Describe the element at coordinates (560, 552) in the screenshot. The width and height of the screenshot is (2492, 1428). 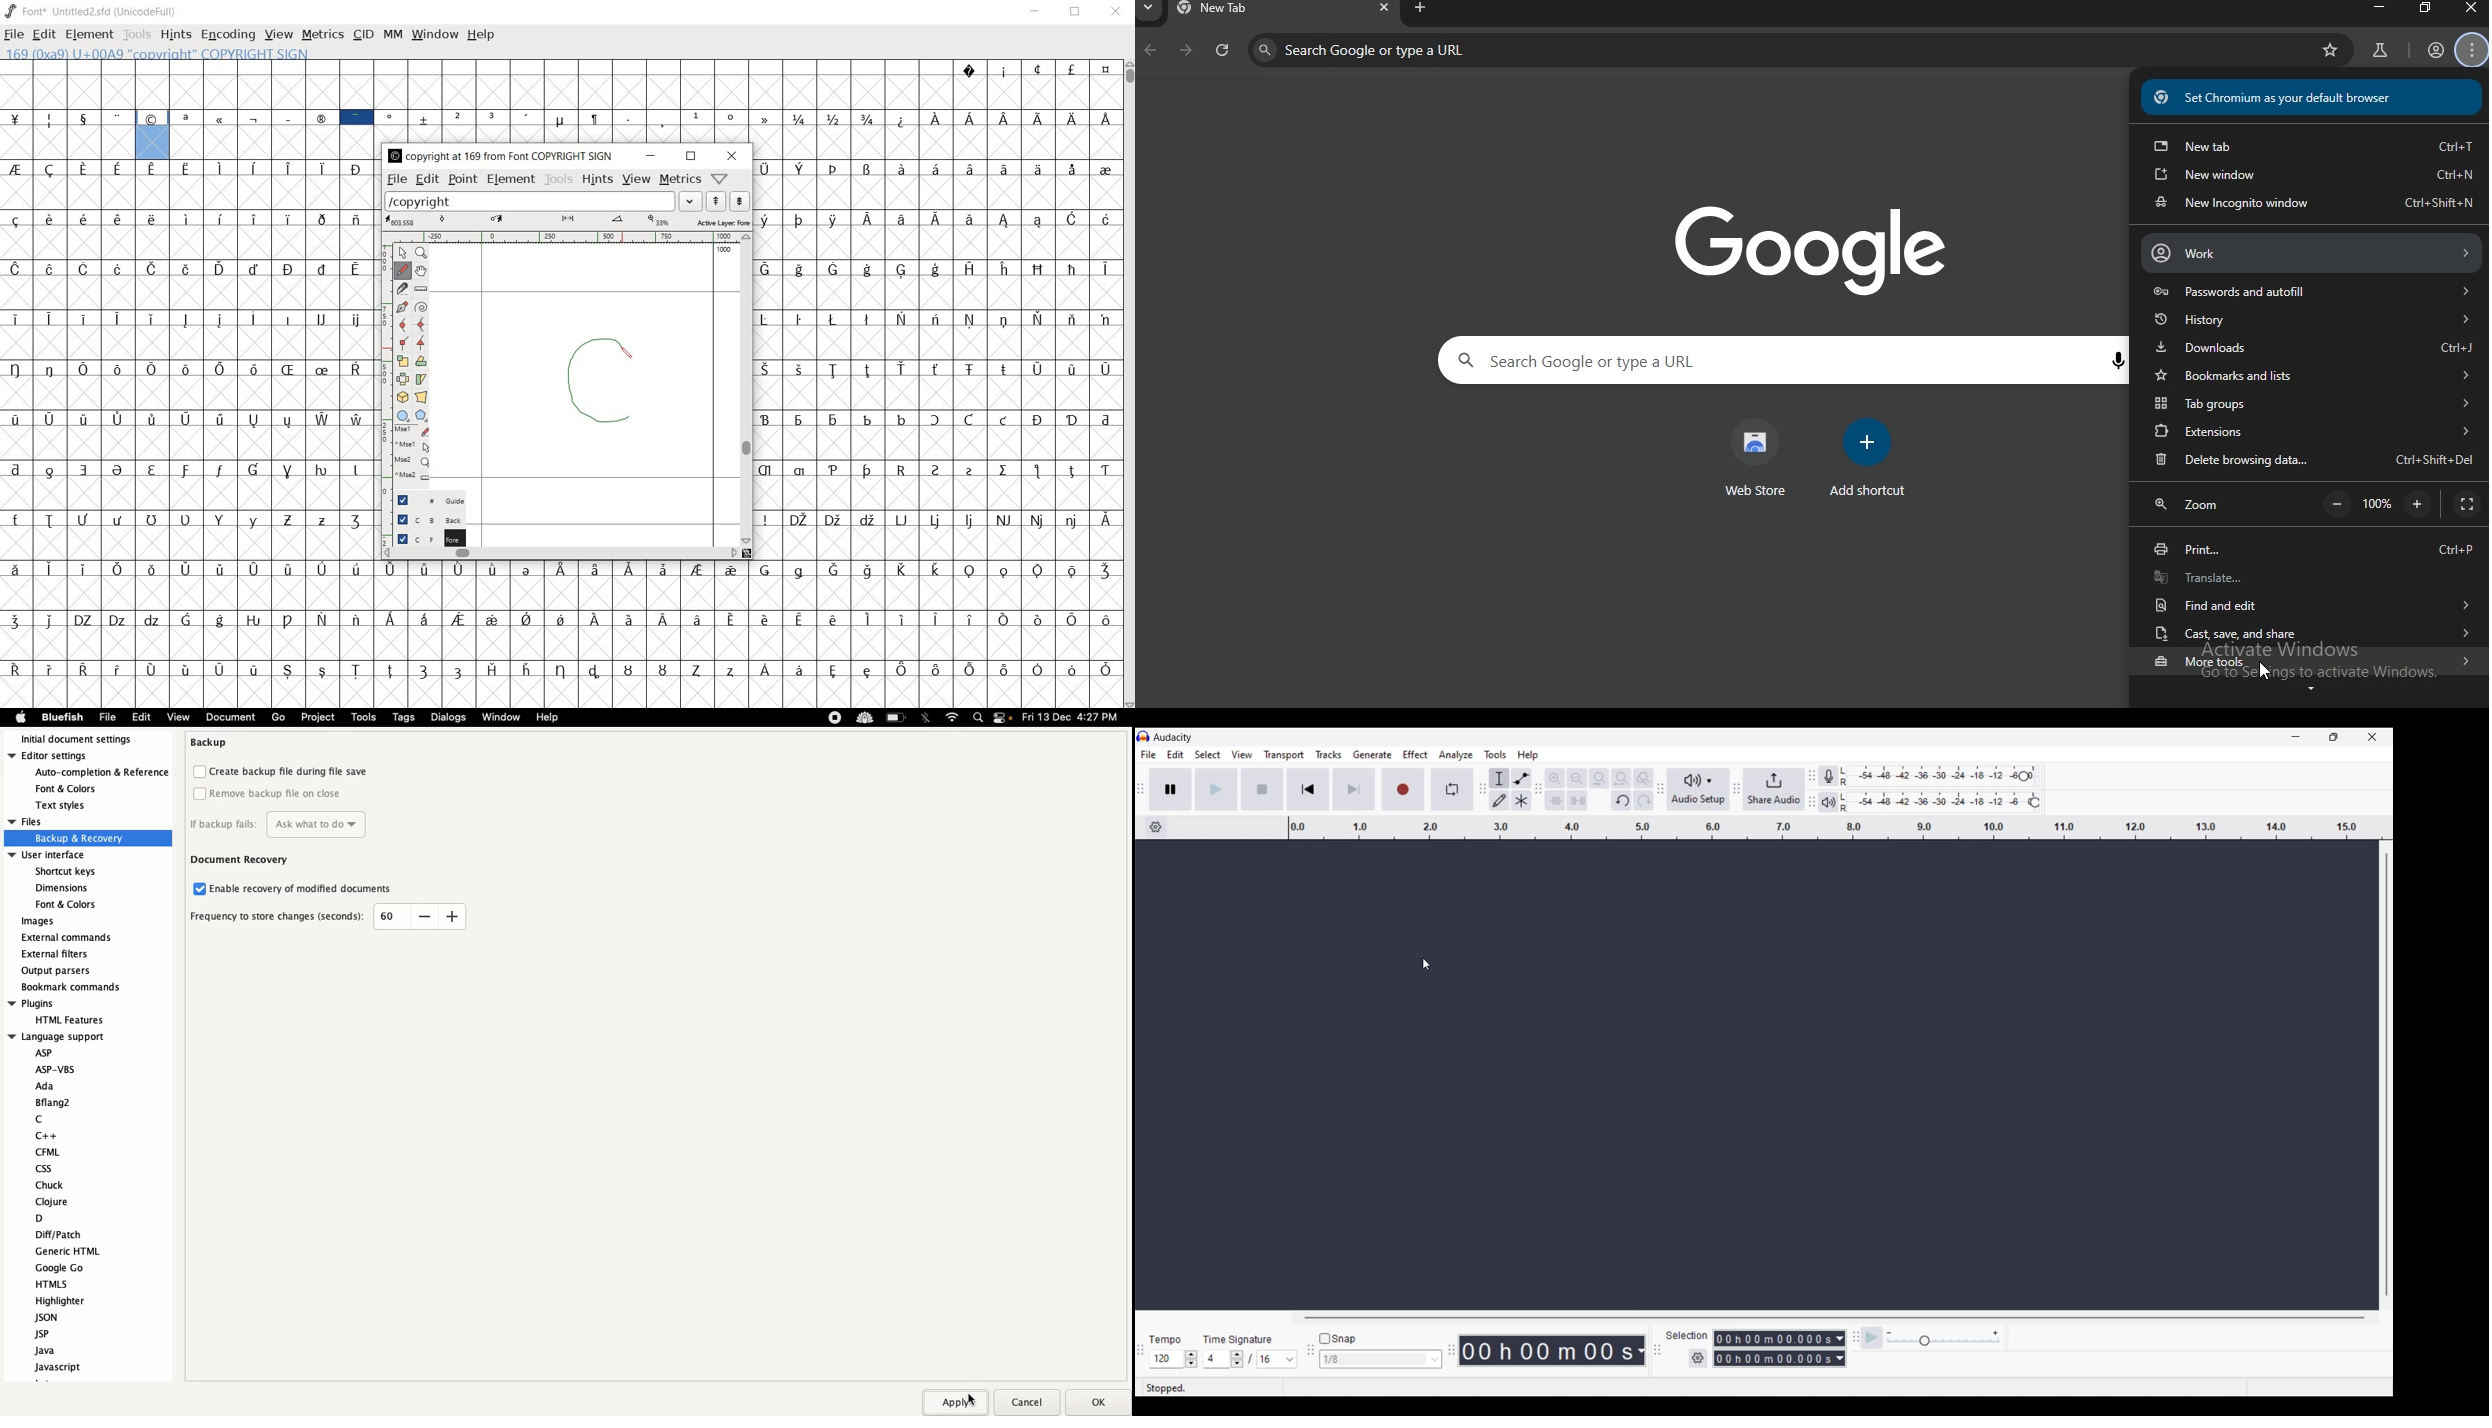
I see `scrollbar` at that location.